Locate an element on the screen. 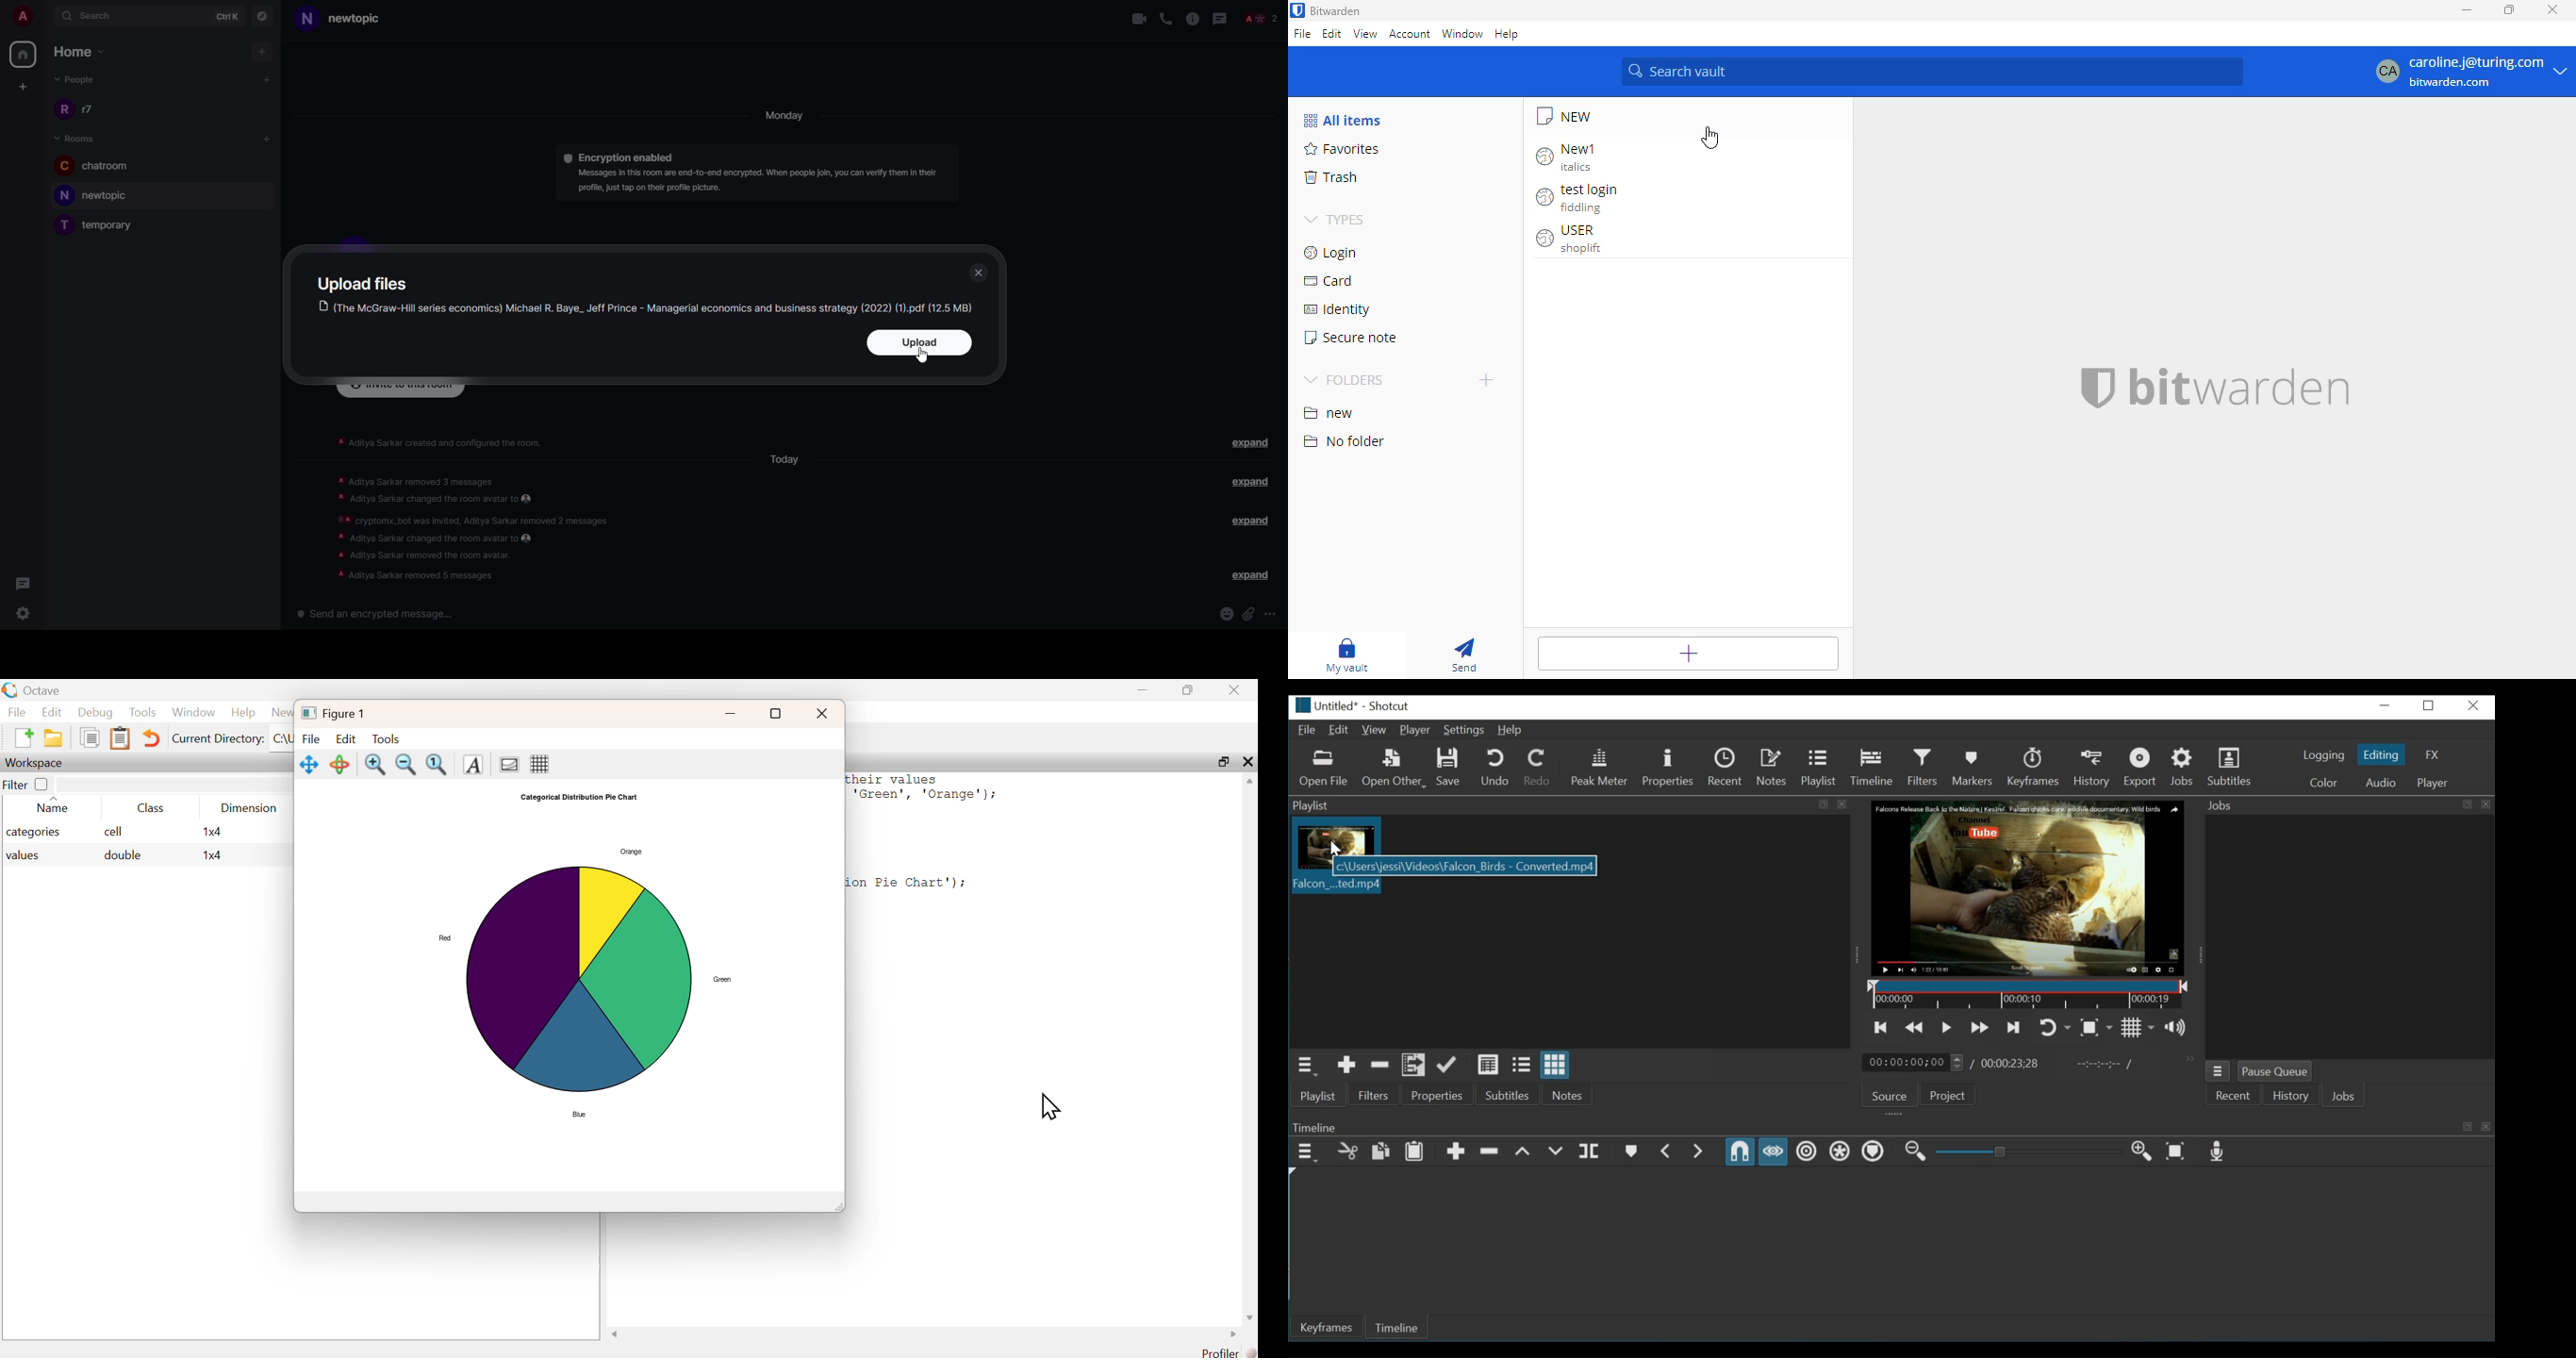  send is located at coordinates (1465, 655).